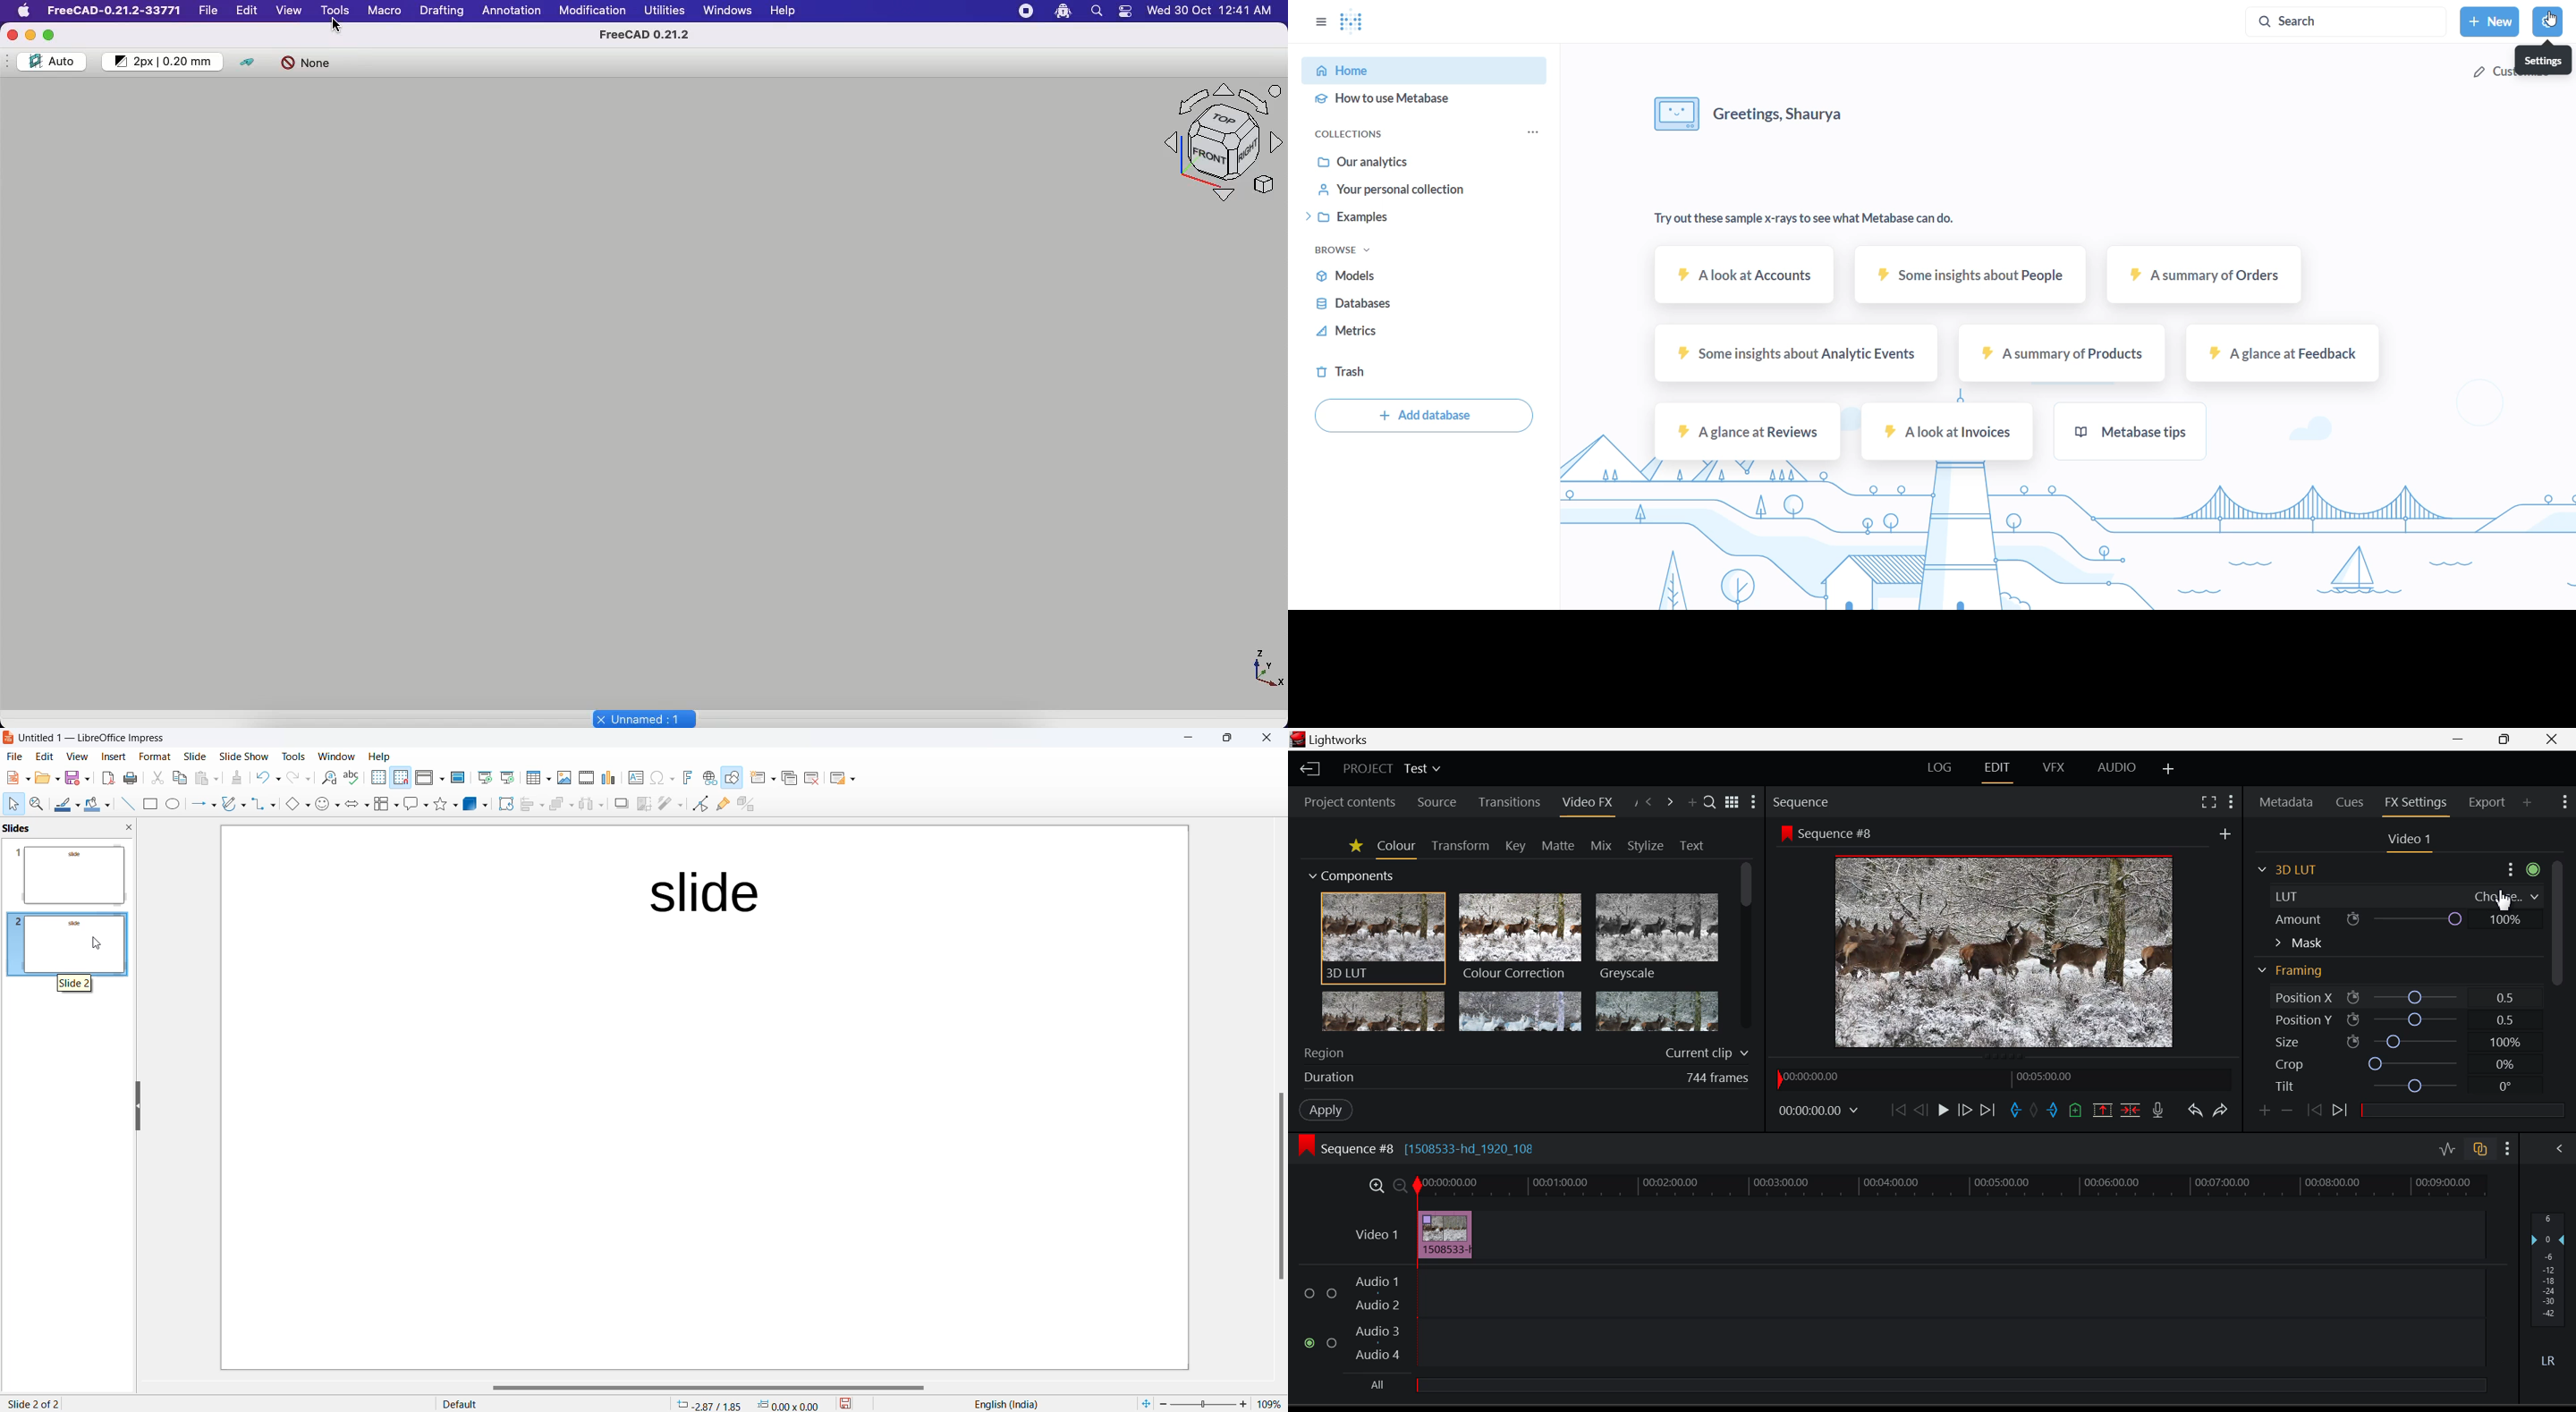 This screenshot has width=2576, height=1428. What do you see at coordinates (75, 984) in the screenshot?
I see `hover text "slide 2"` at bounding box center [75, 984].